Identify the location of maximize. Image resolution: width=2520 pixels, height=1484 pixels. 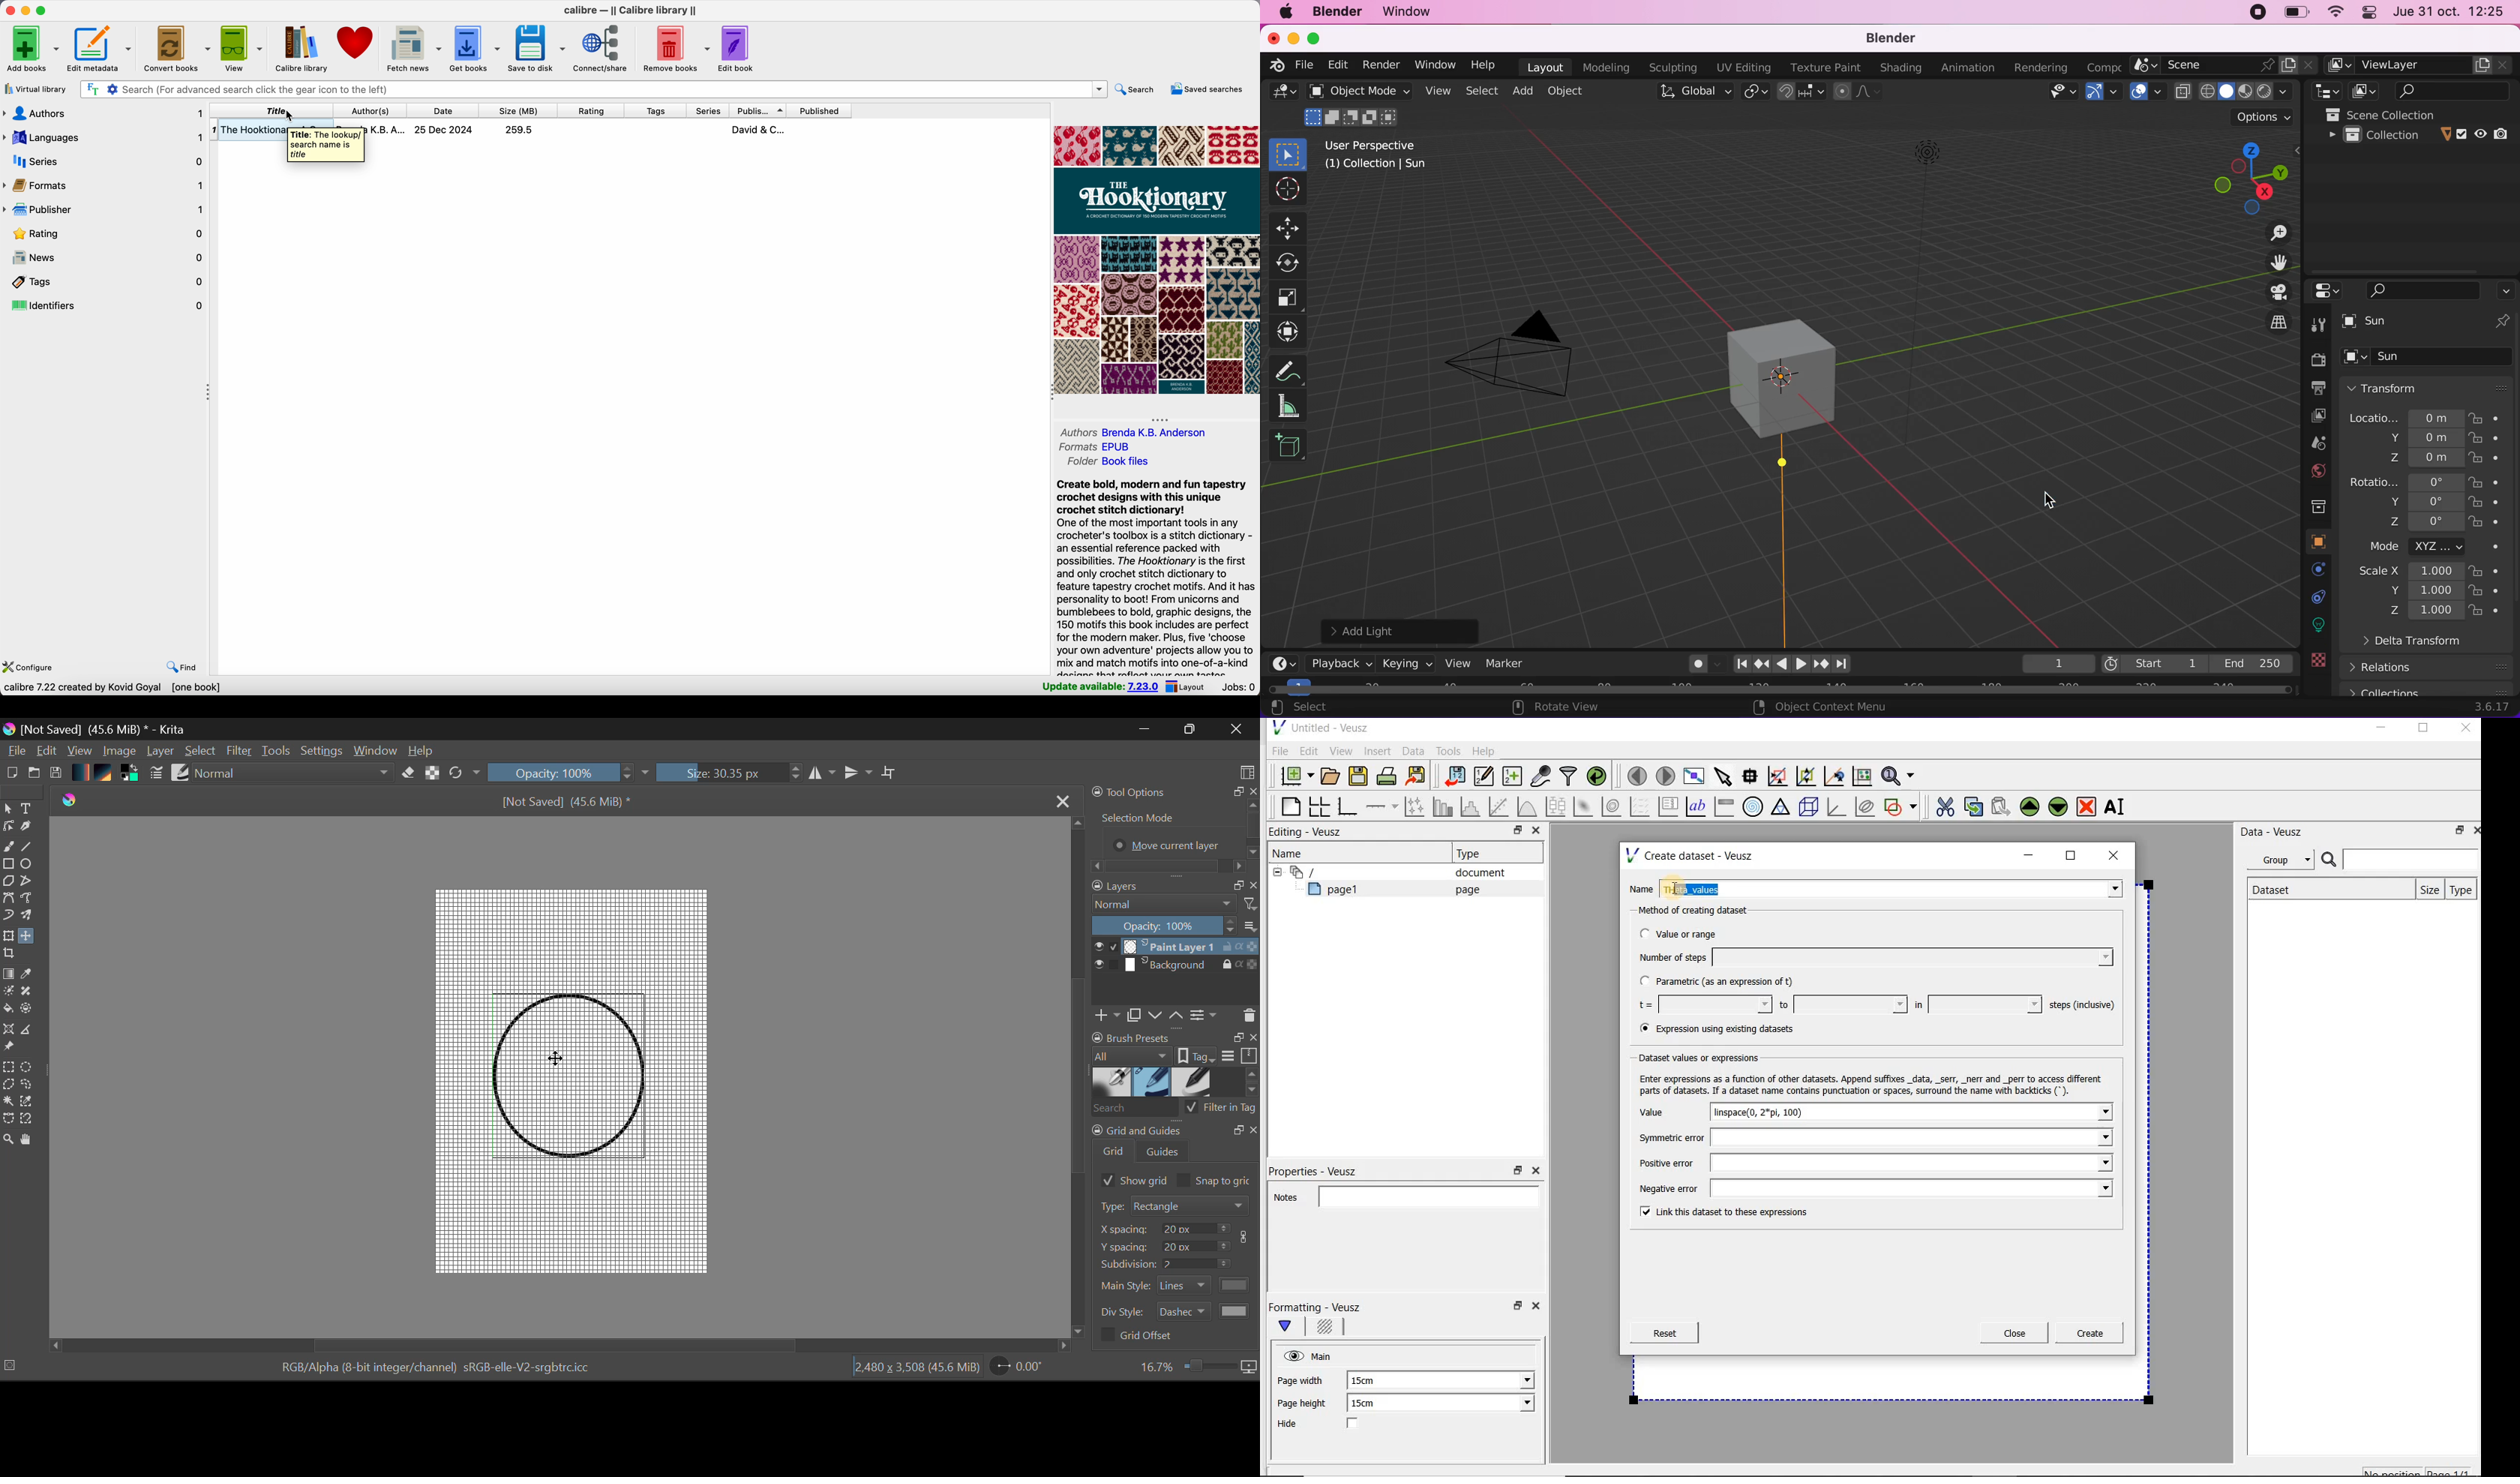
(42, 9).